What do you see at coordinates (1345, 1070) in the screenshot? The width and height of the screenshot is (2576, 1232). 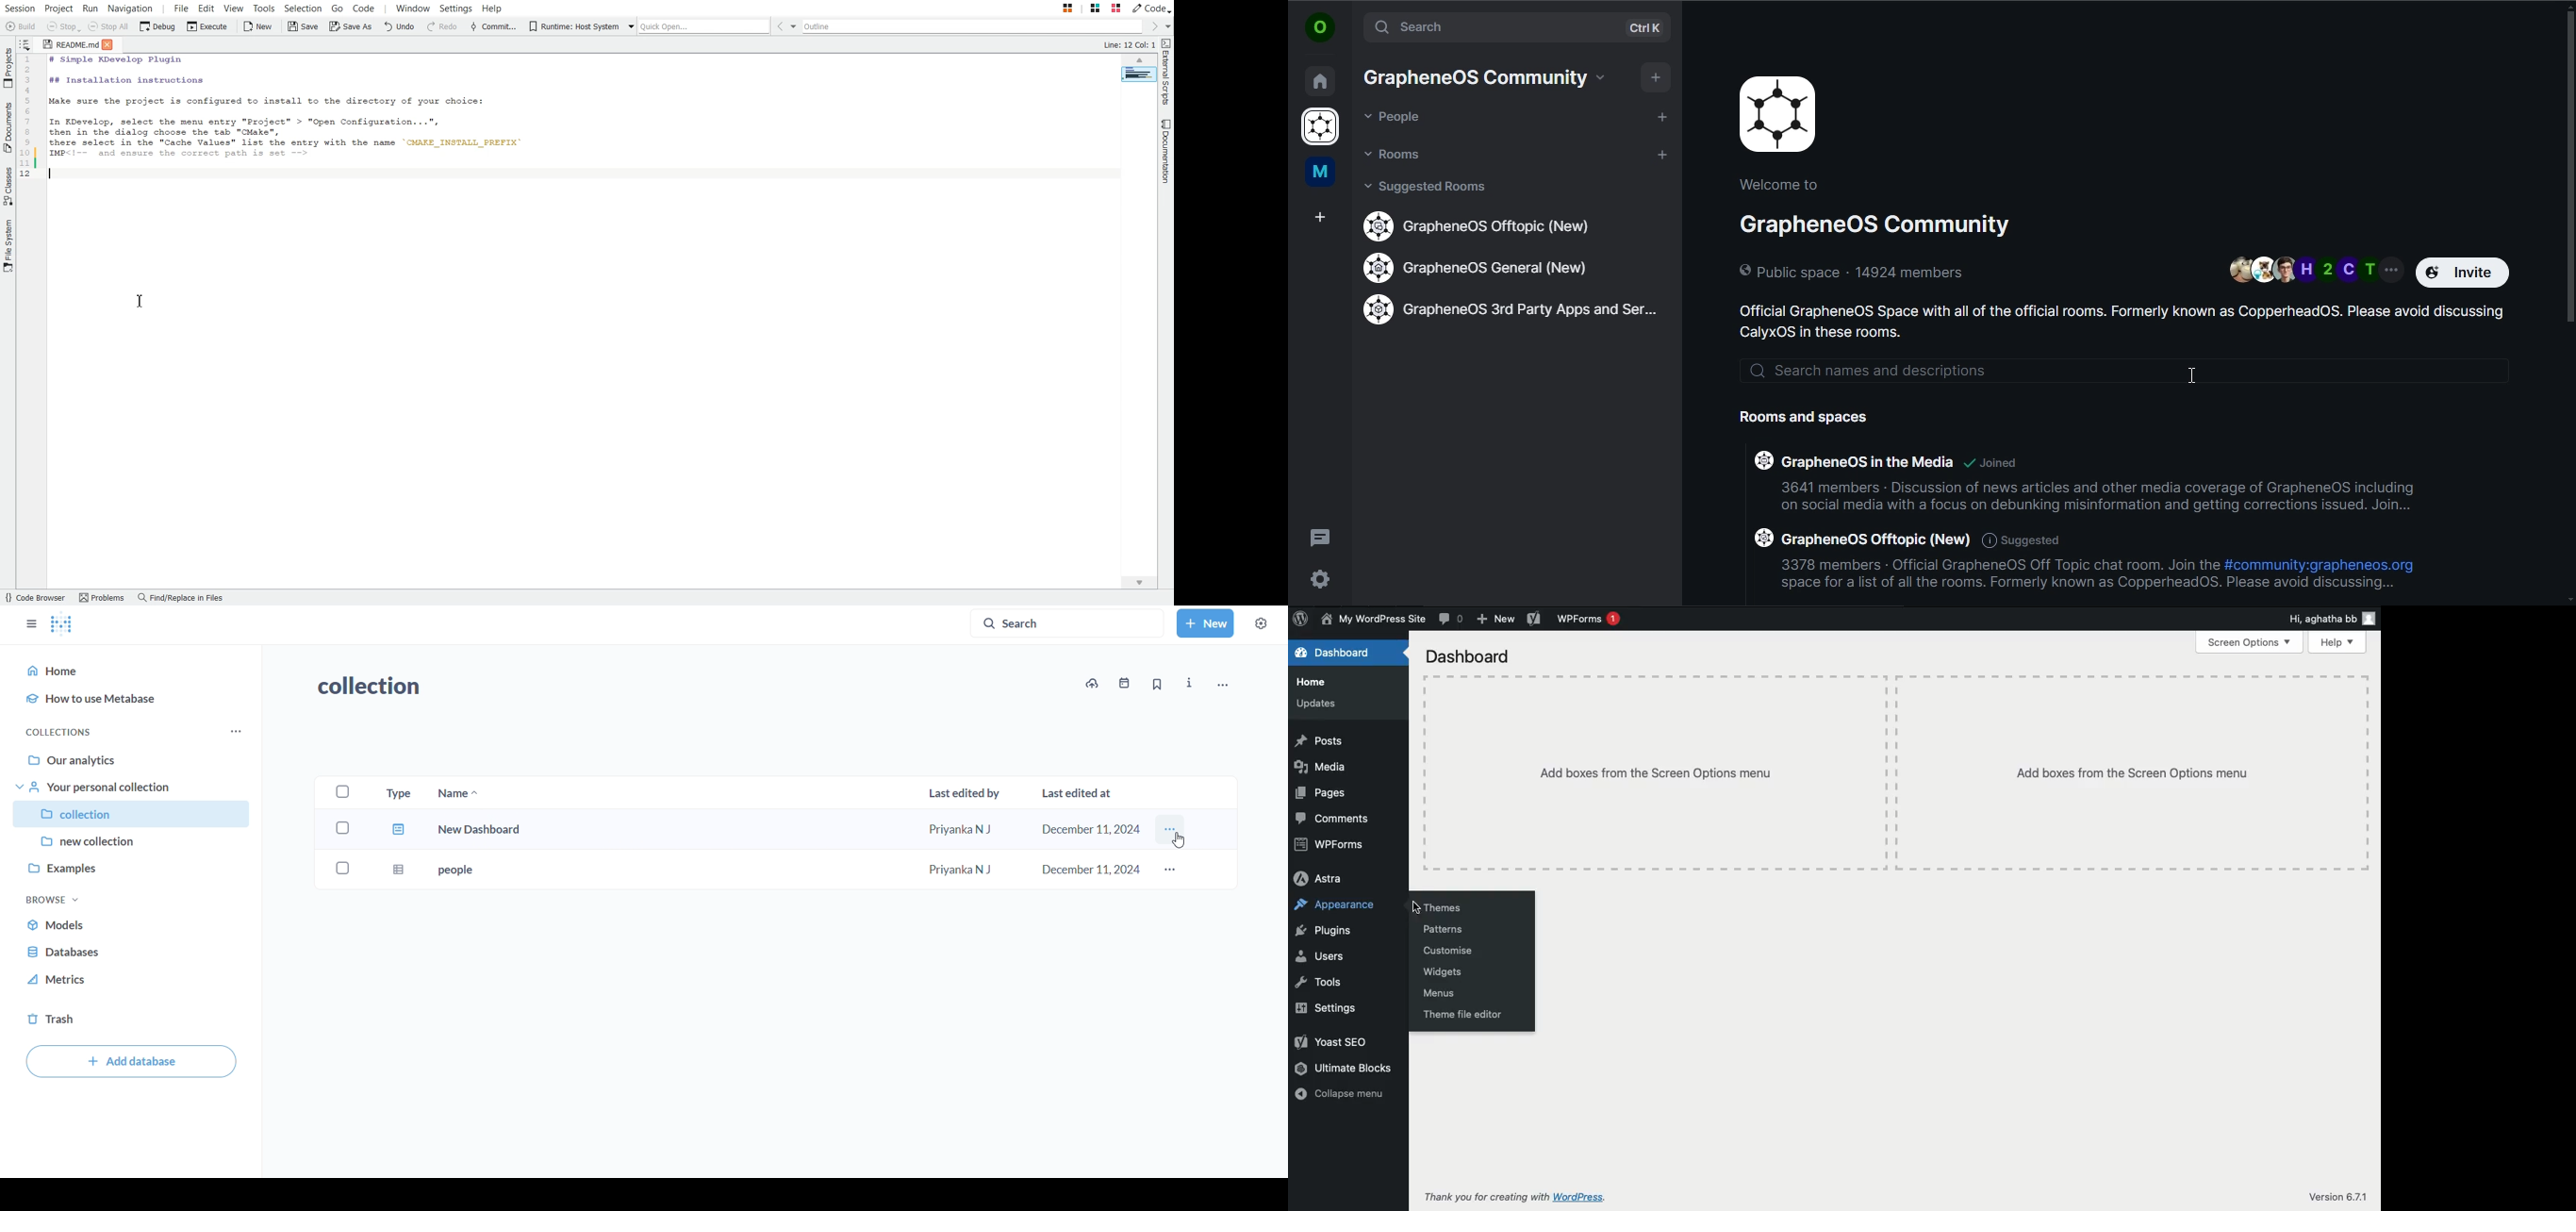 I see `Ultimate blocks` at bounding box center [1345, 1070].